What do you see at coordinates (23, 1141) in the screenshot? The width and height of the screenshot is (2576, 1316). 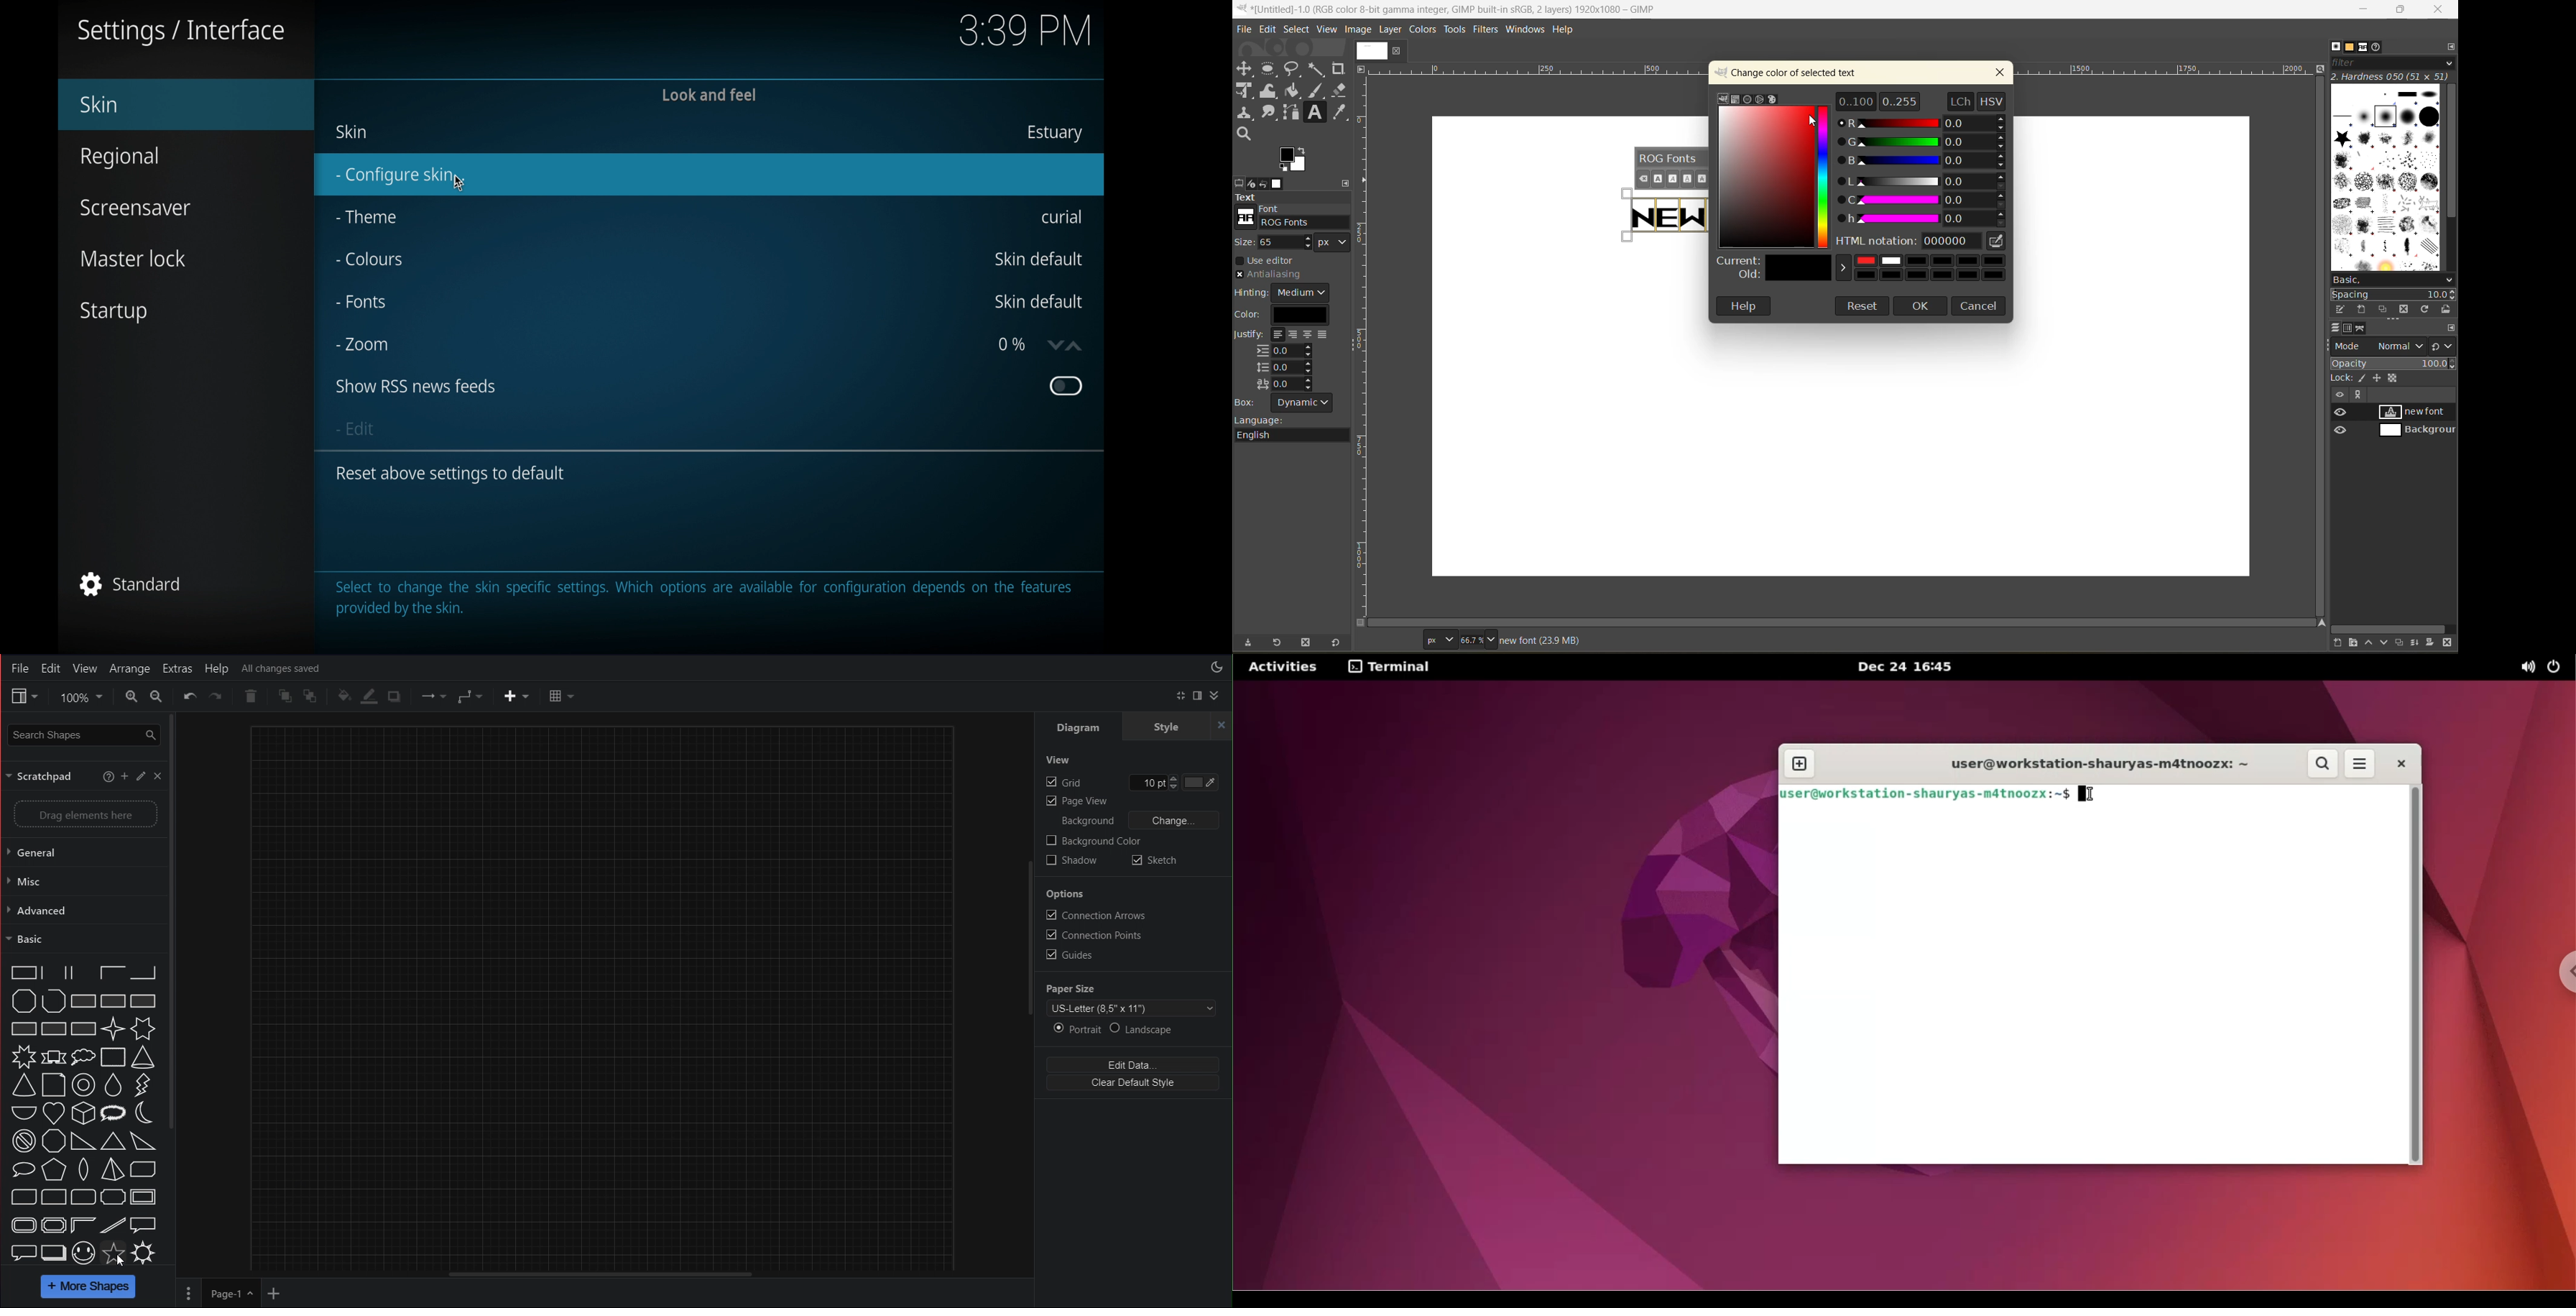 I see `no symbol` at bounding box center [23, 1141].